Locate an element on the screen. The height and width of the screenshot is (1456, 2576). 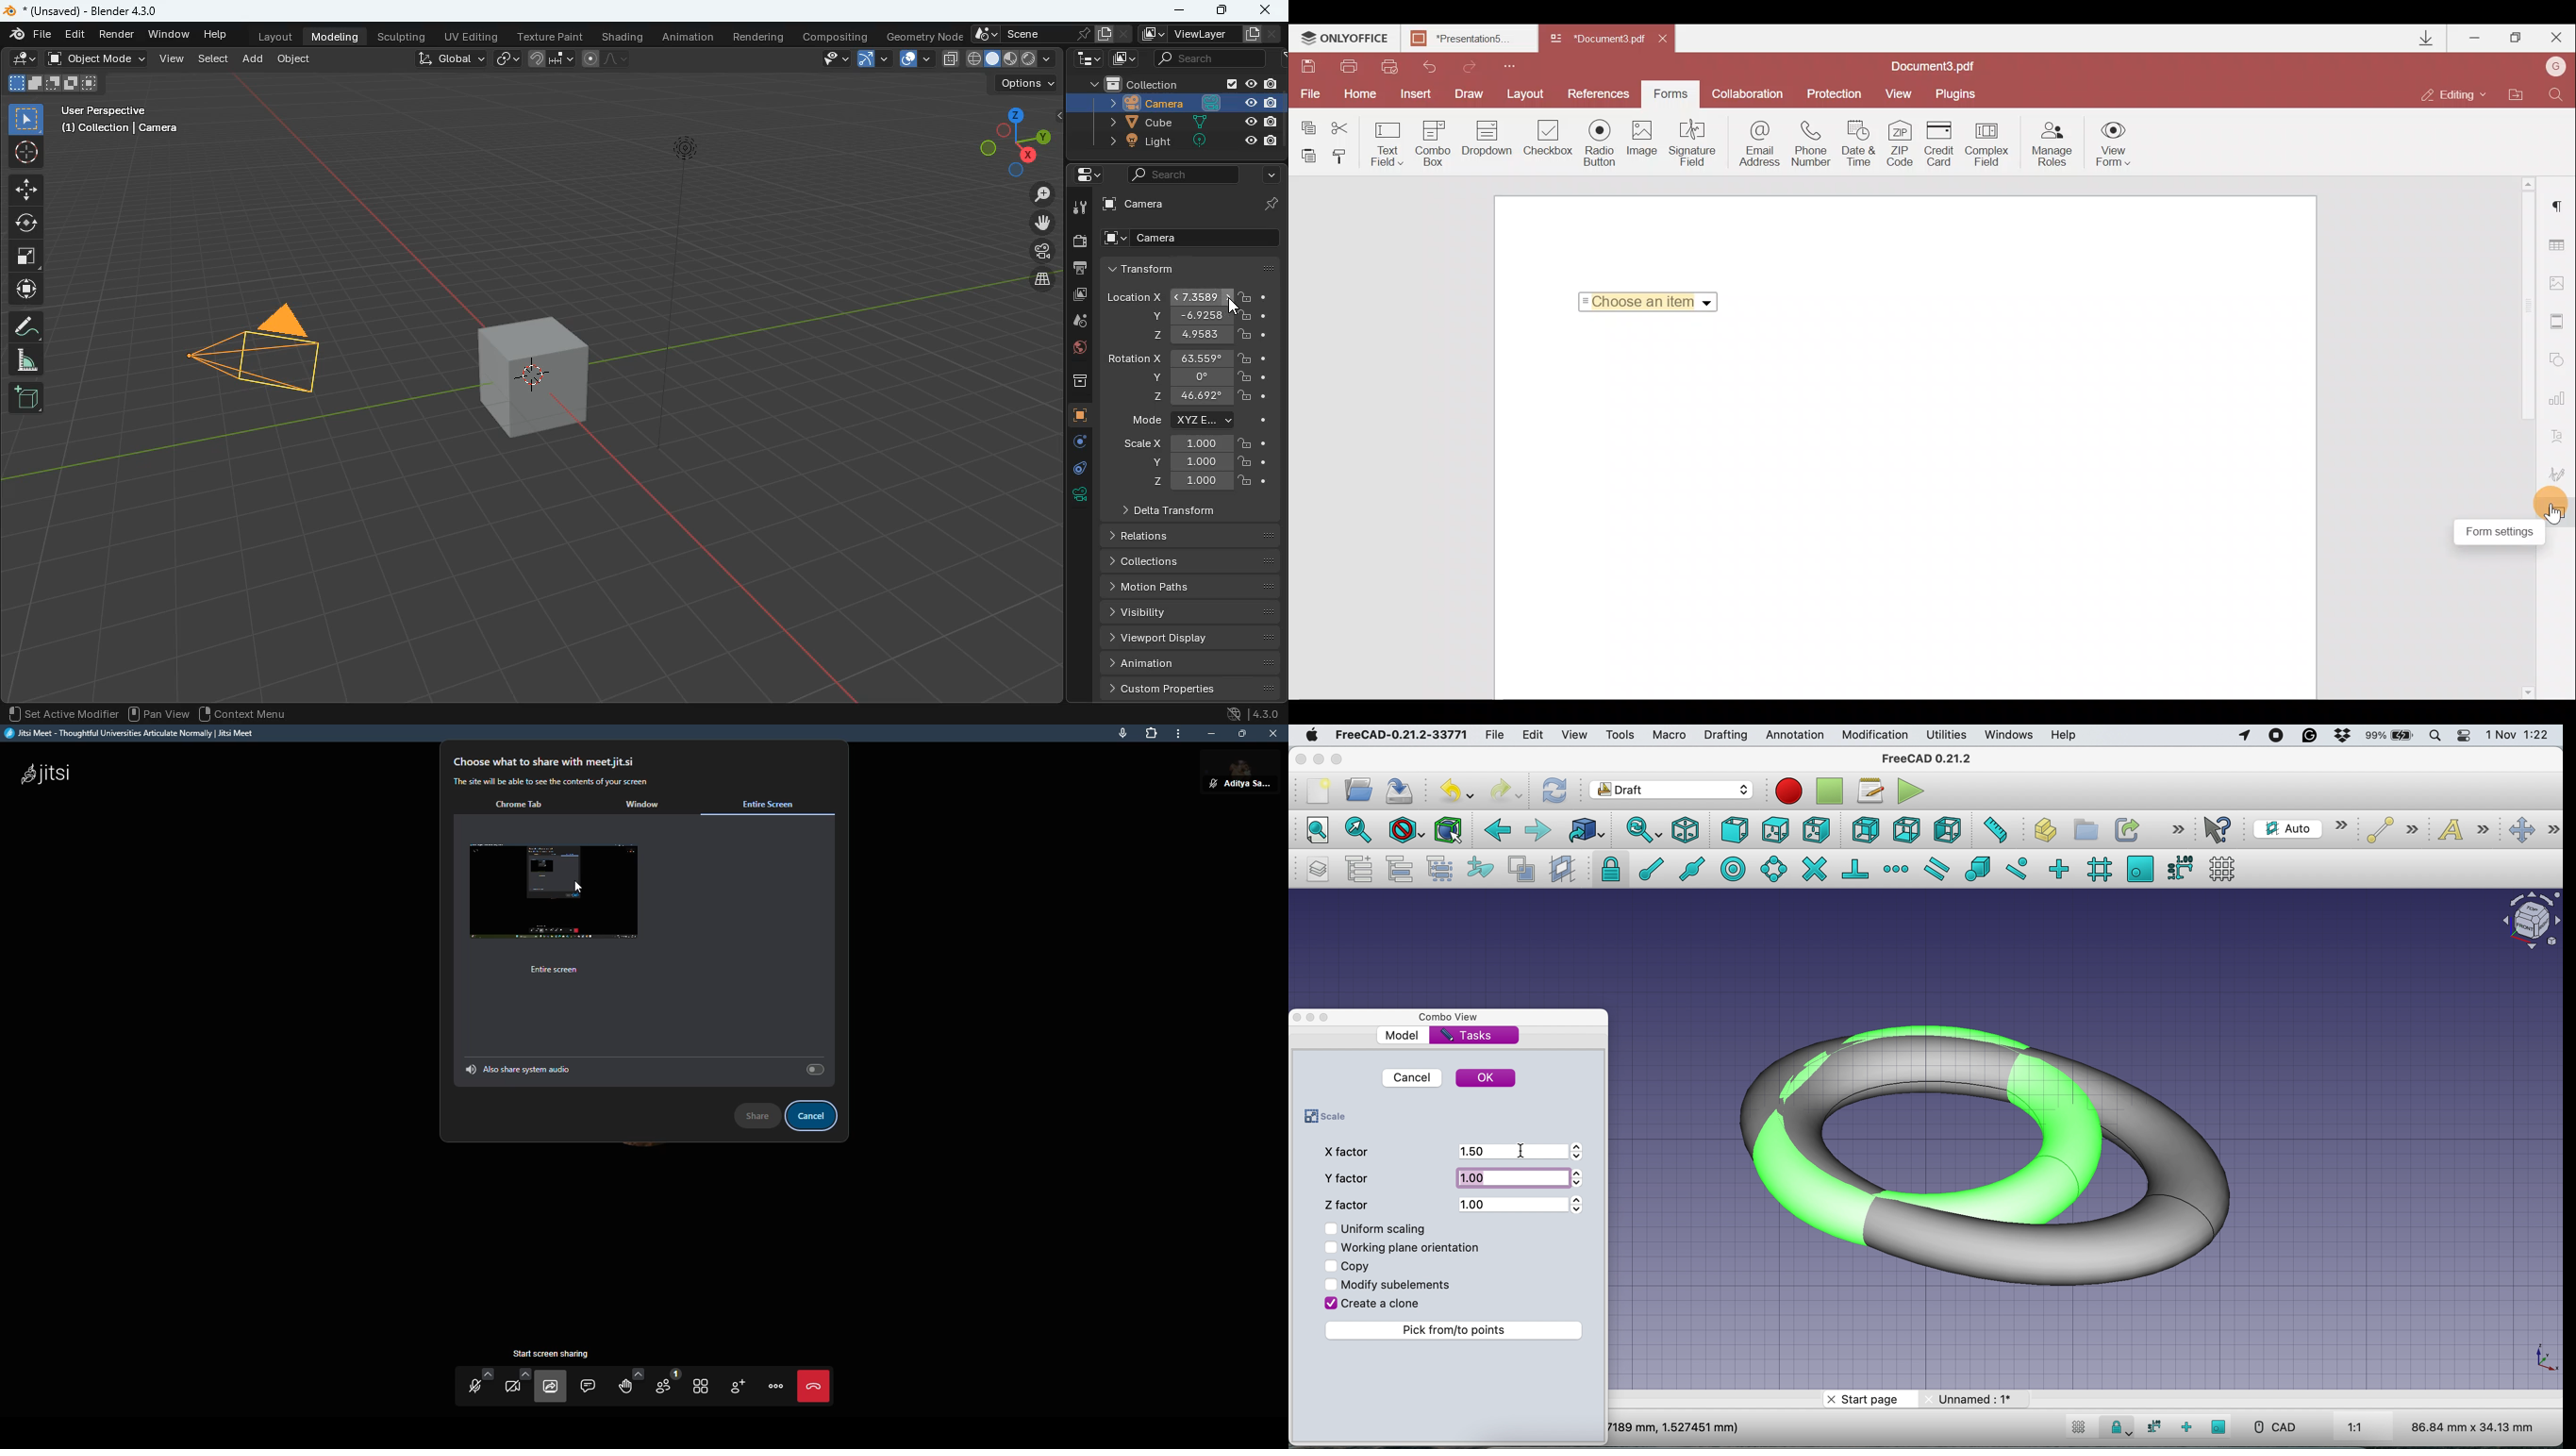
maximise is located at coordinates (1339, 759).